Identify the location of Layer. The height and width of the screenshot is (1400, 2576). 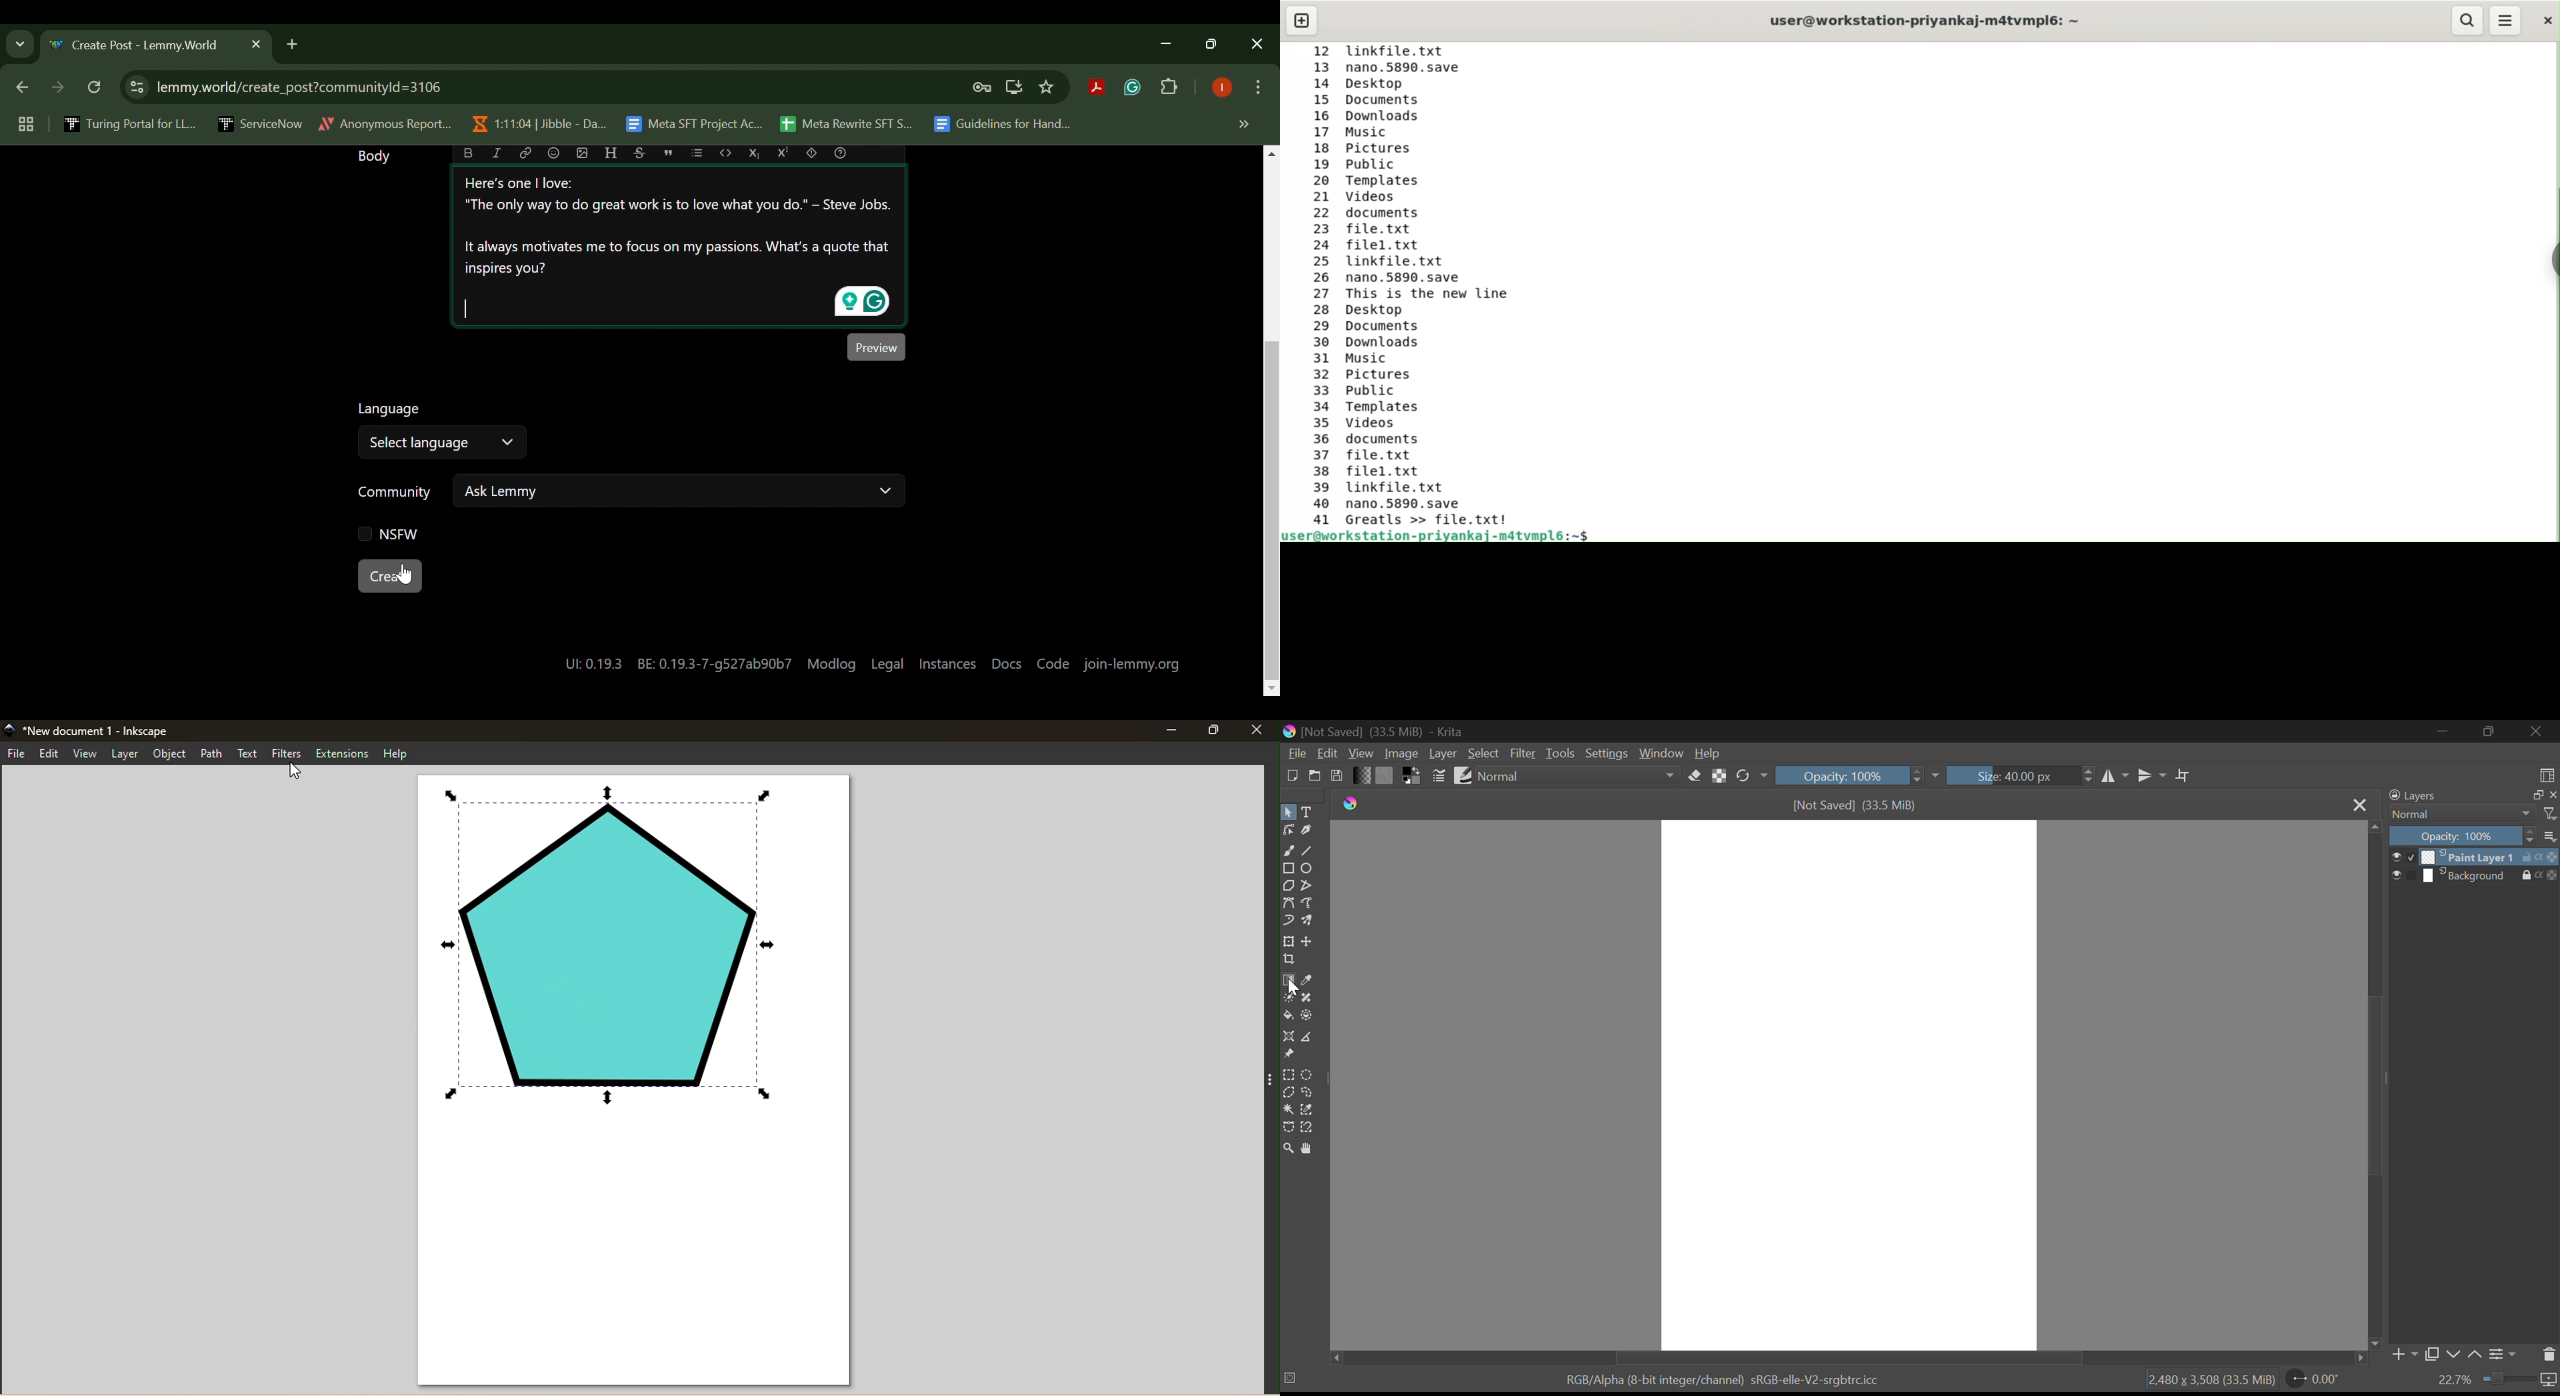
(125, 754).